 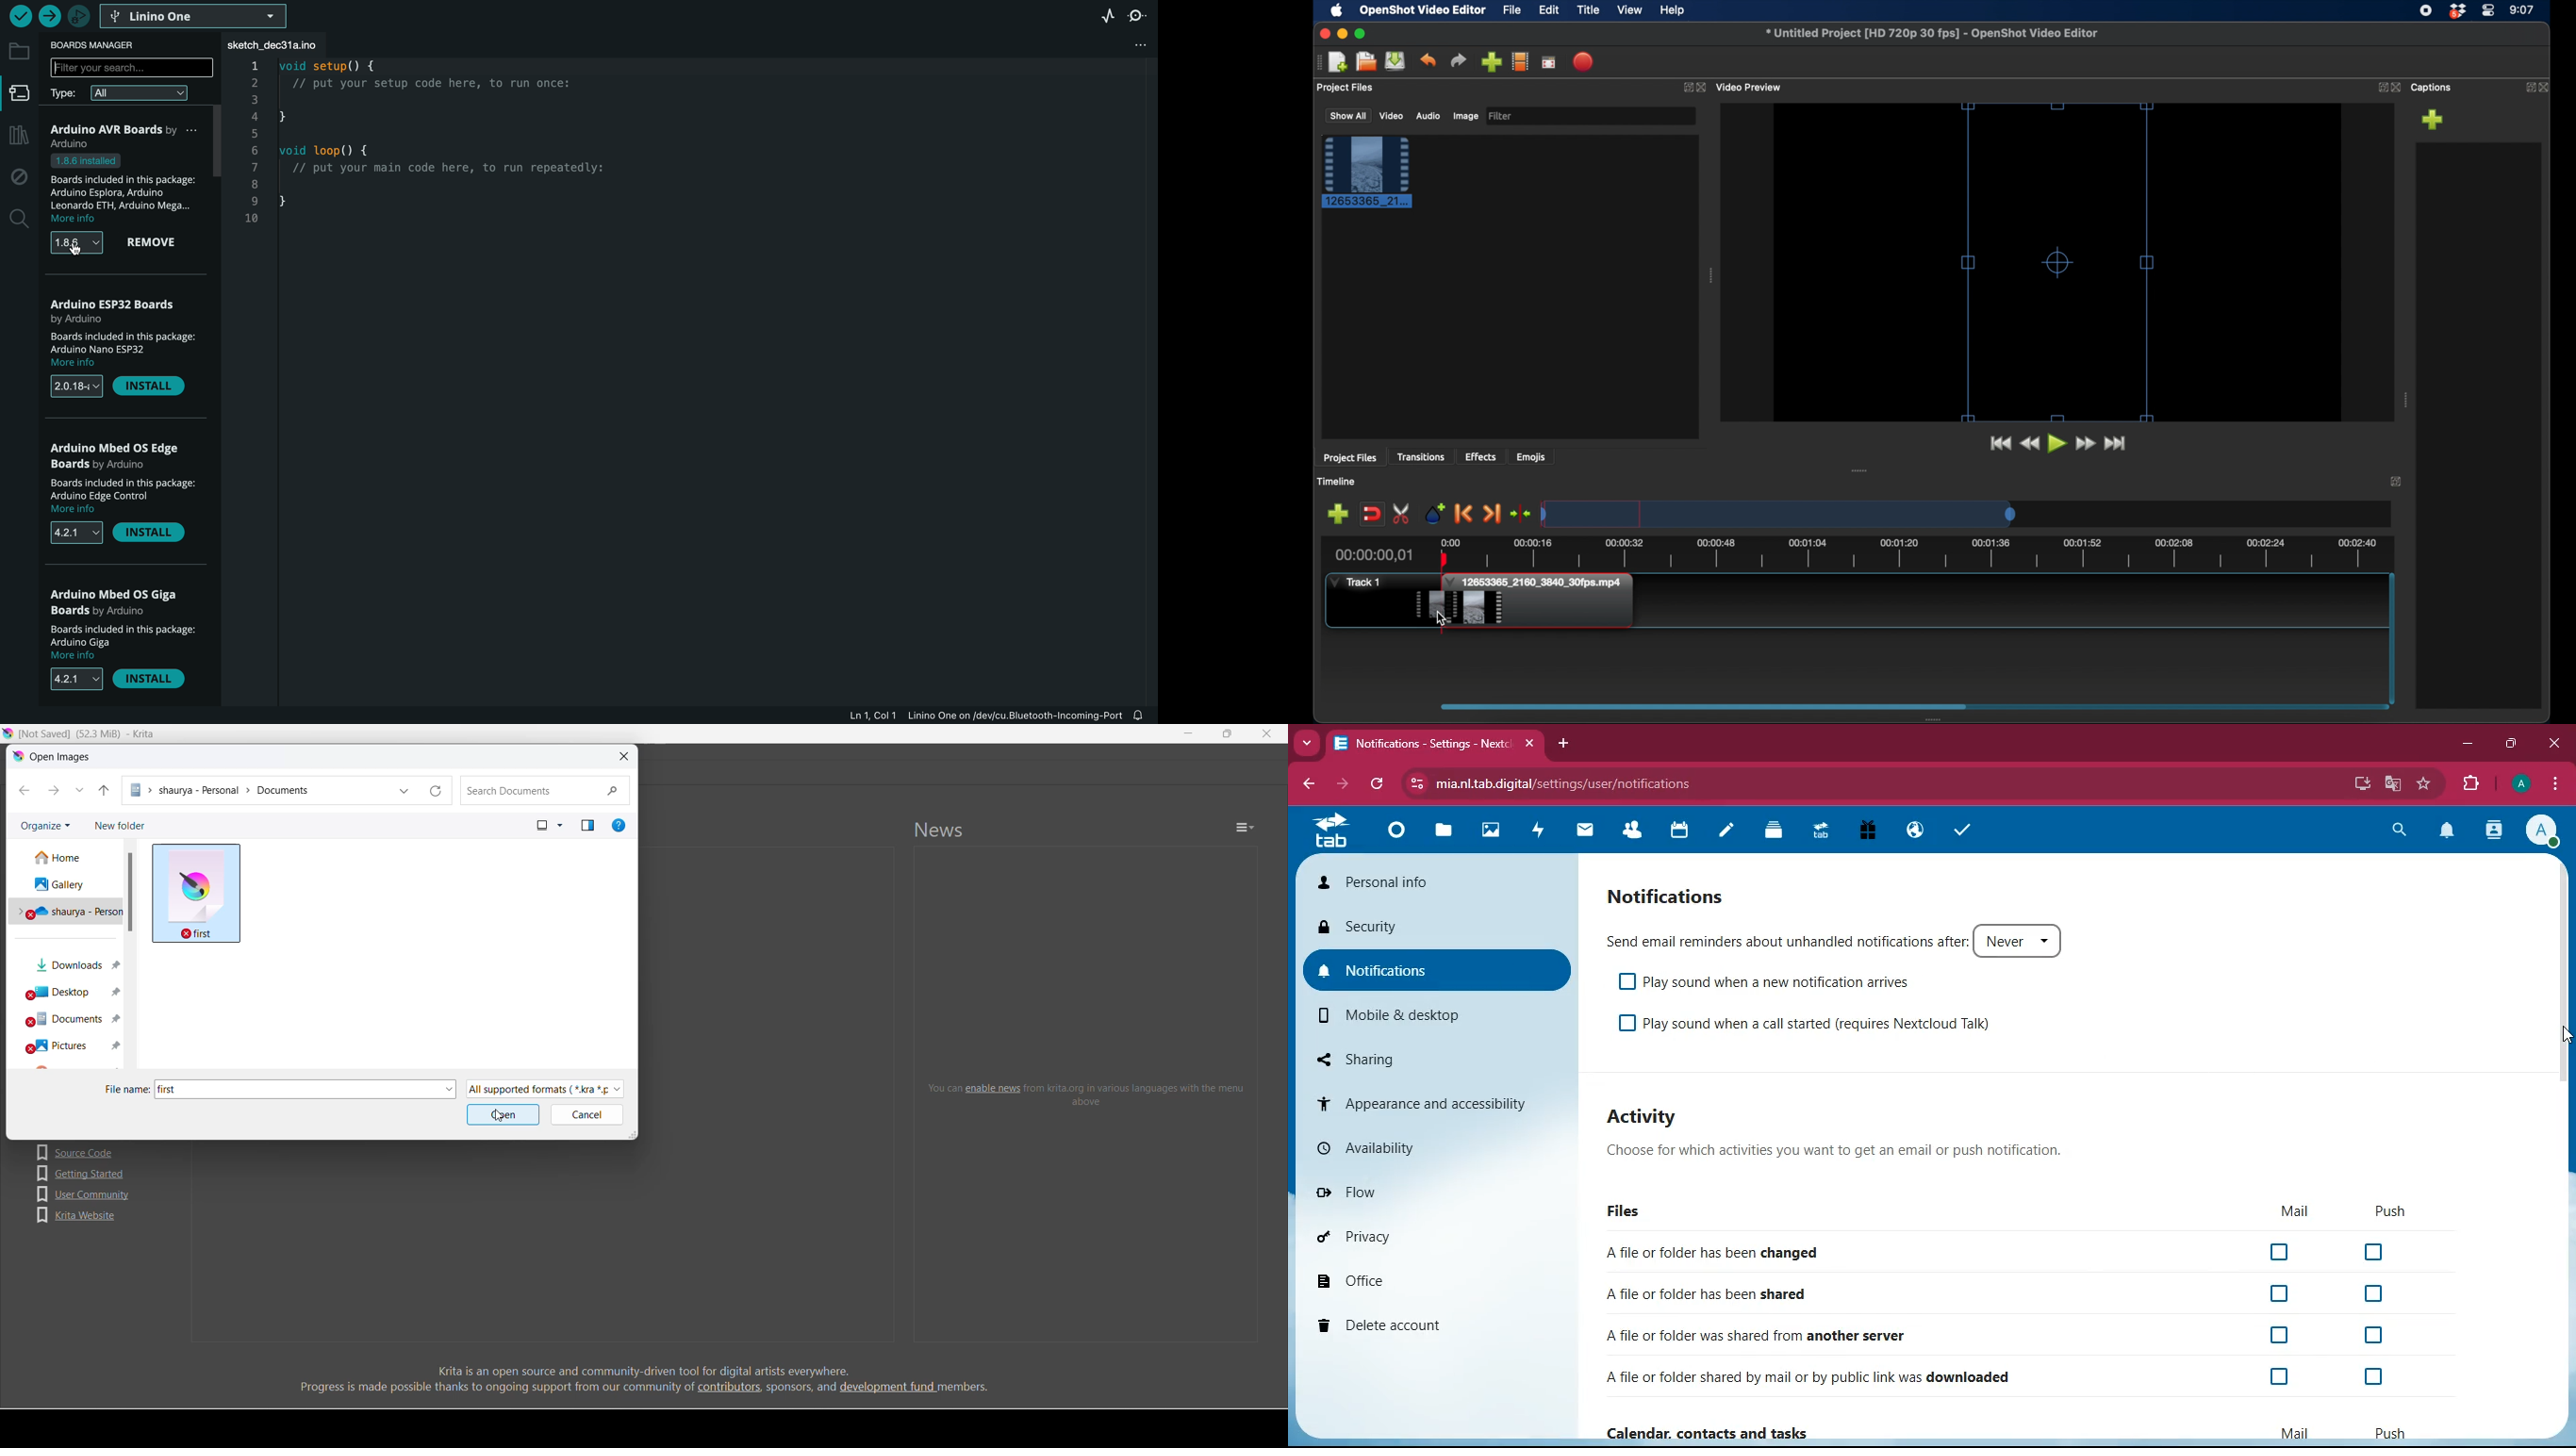 What do you see at coordinates (2423, 784) in the screenshot?
I see `favorite` at bounding box center [2423, 784].